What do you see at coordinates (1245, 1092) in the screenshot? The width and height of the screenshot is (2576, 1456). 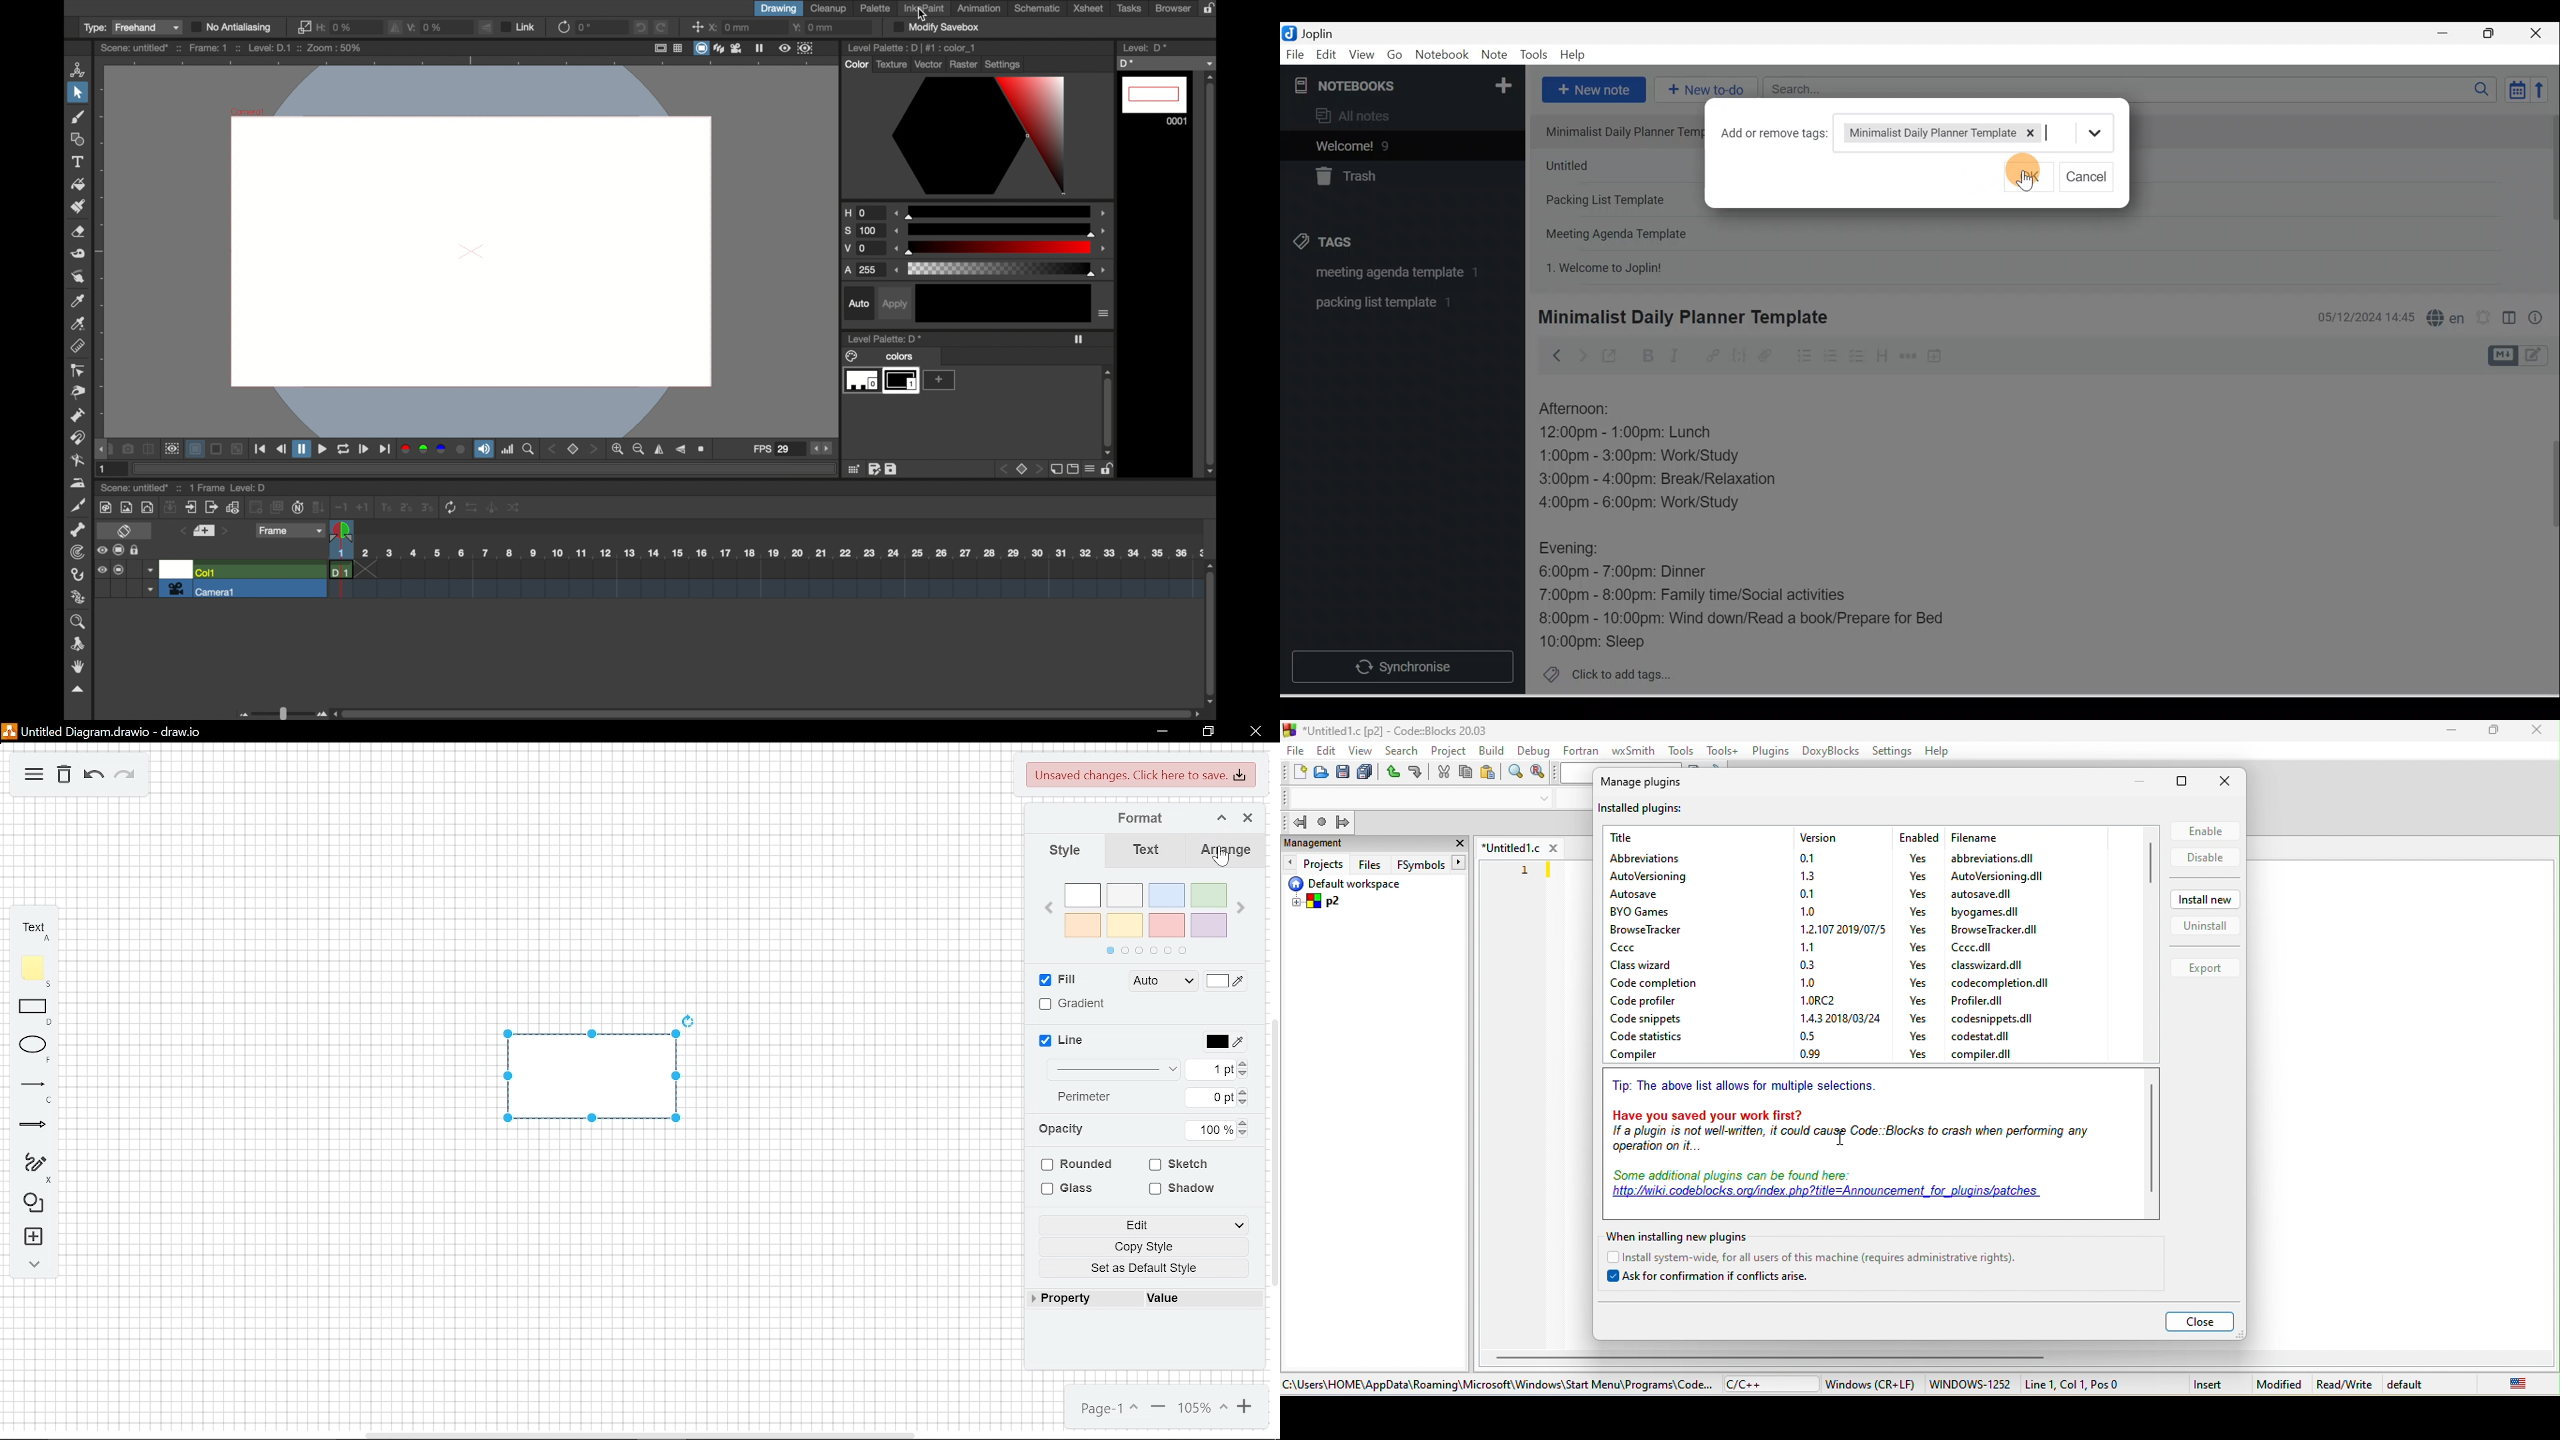 I see `increase perimeter` at bounding box center [1245, 1092].